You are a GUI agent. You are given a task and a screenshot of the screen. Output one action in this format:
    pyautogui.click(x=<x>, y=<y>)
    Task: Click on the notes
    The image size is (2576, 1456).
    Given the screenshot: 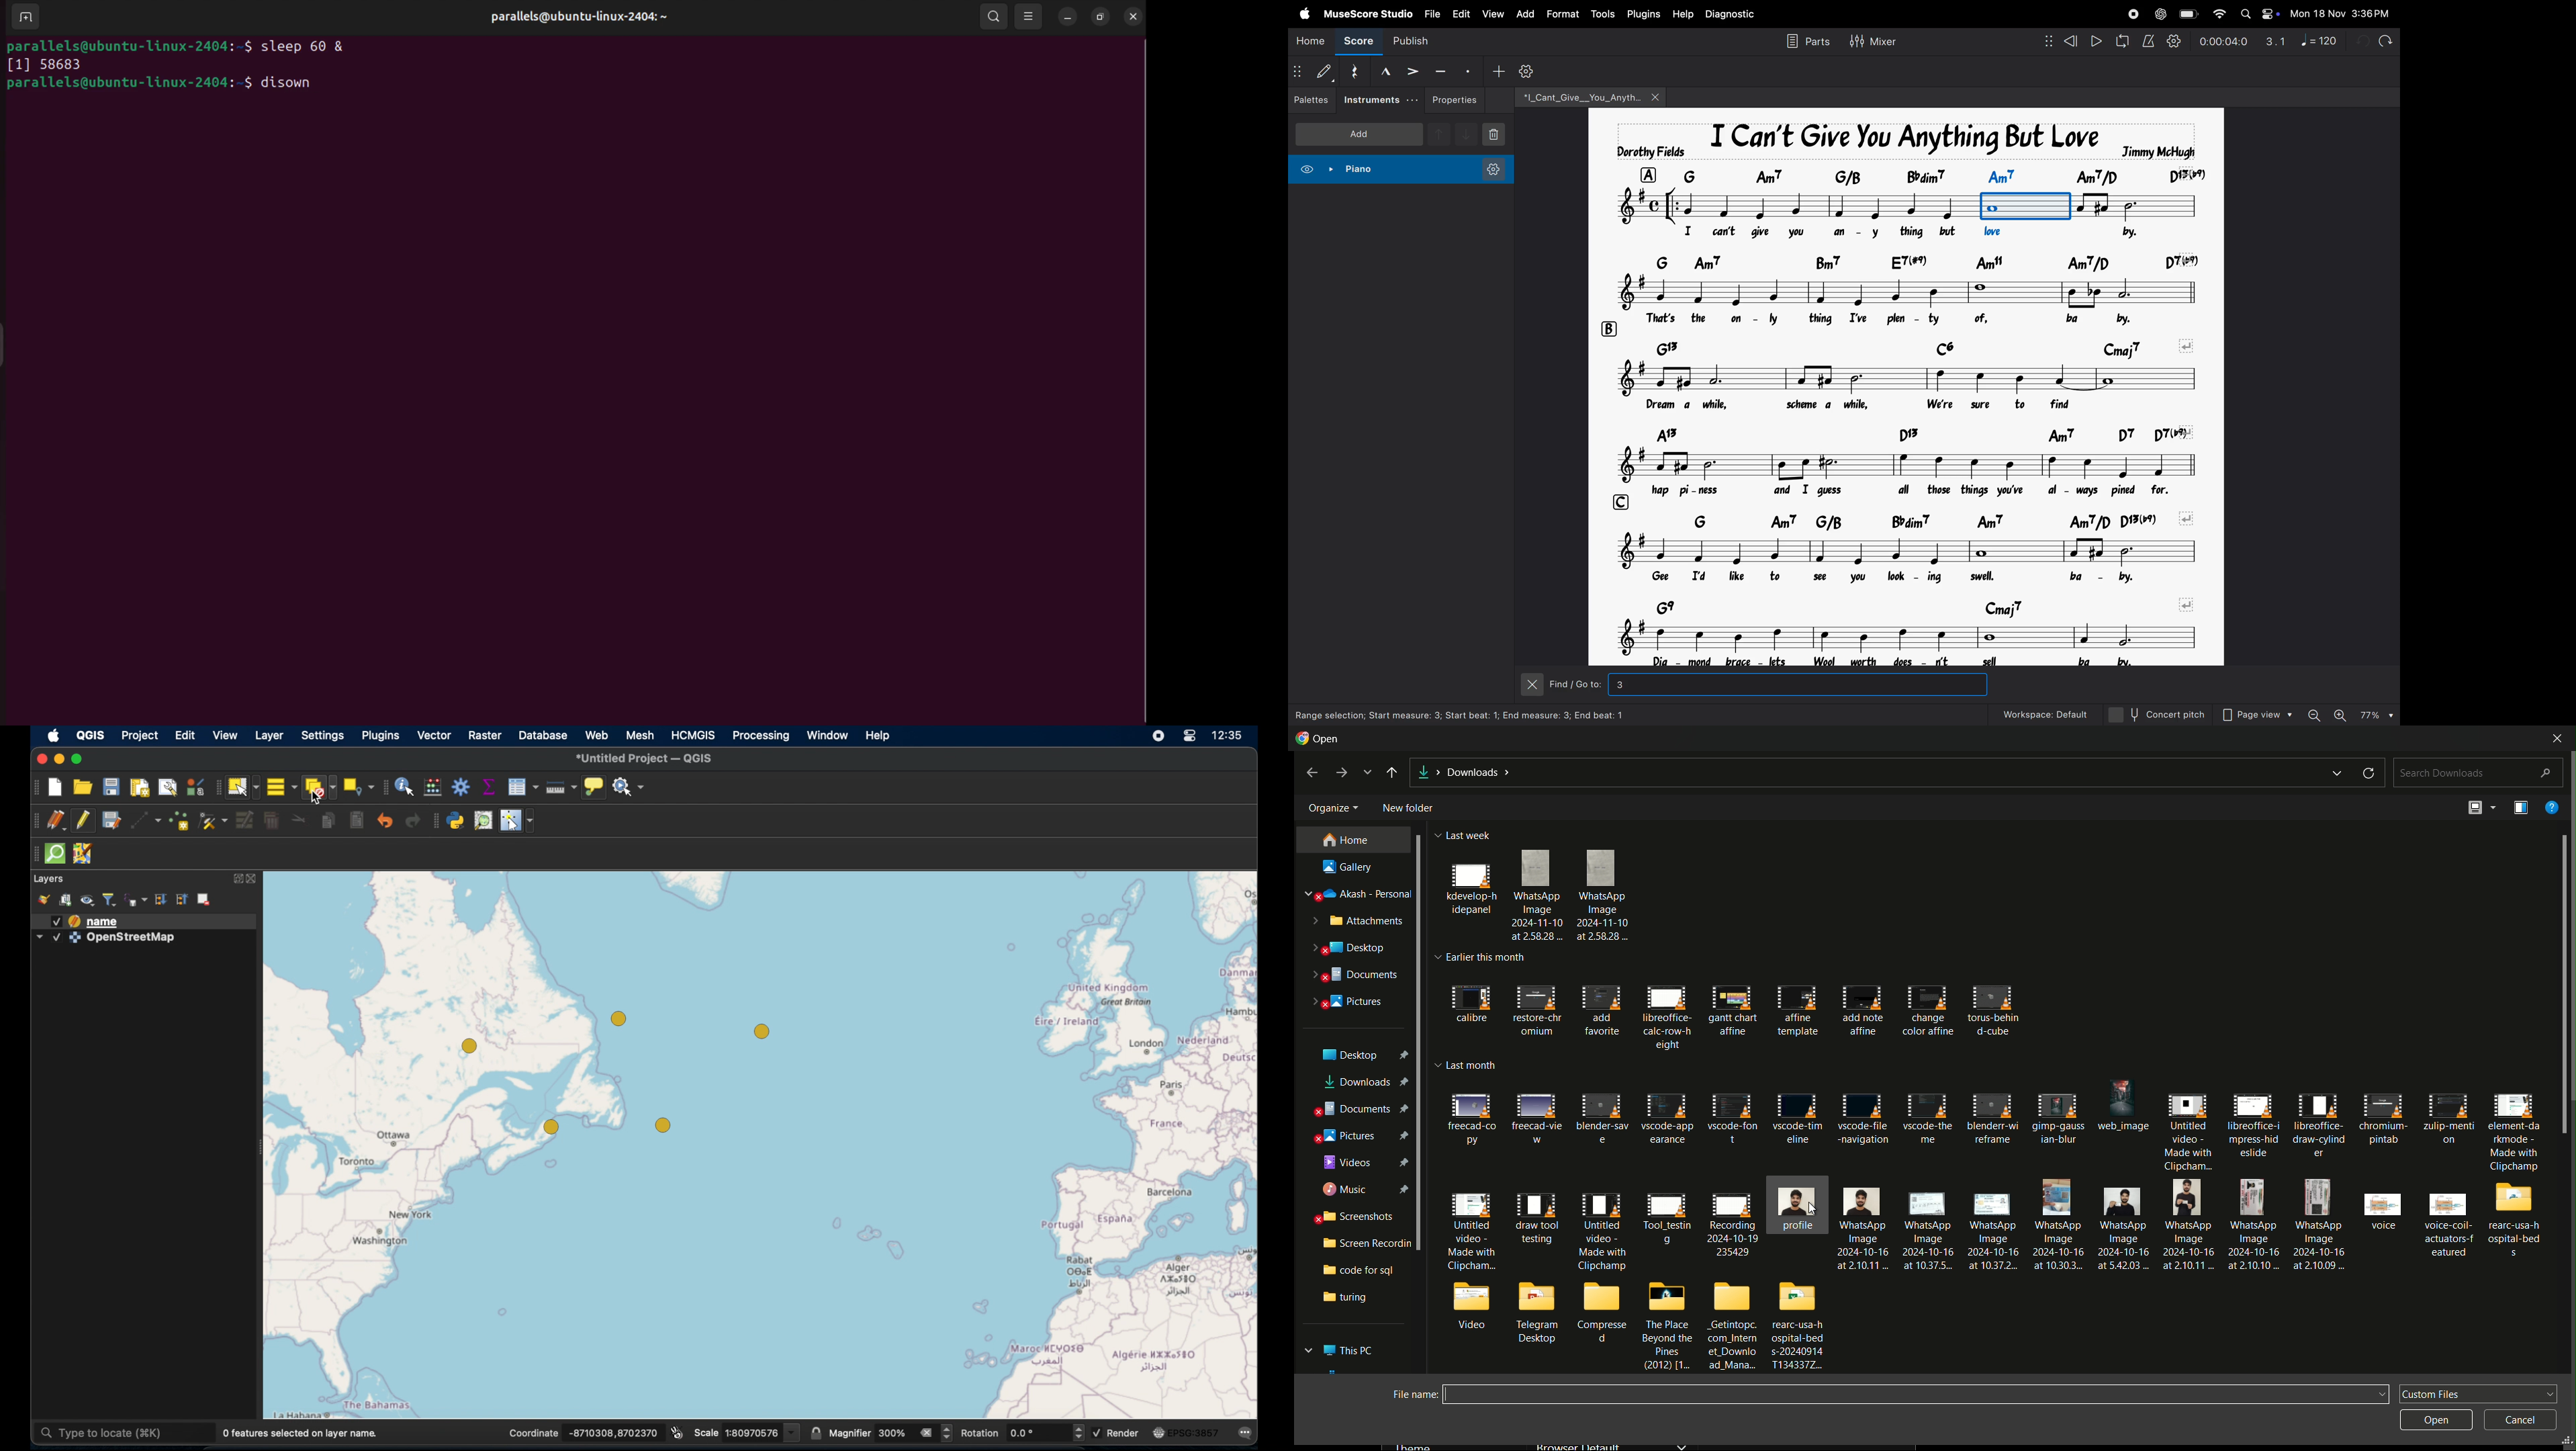 What is the action you would take?
    pyautogui.click(x=1791, y=206)
    